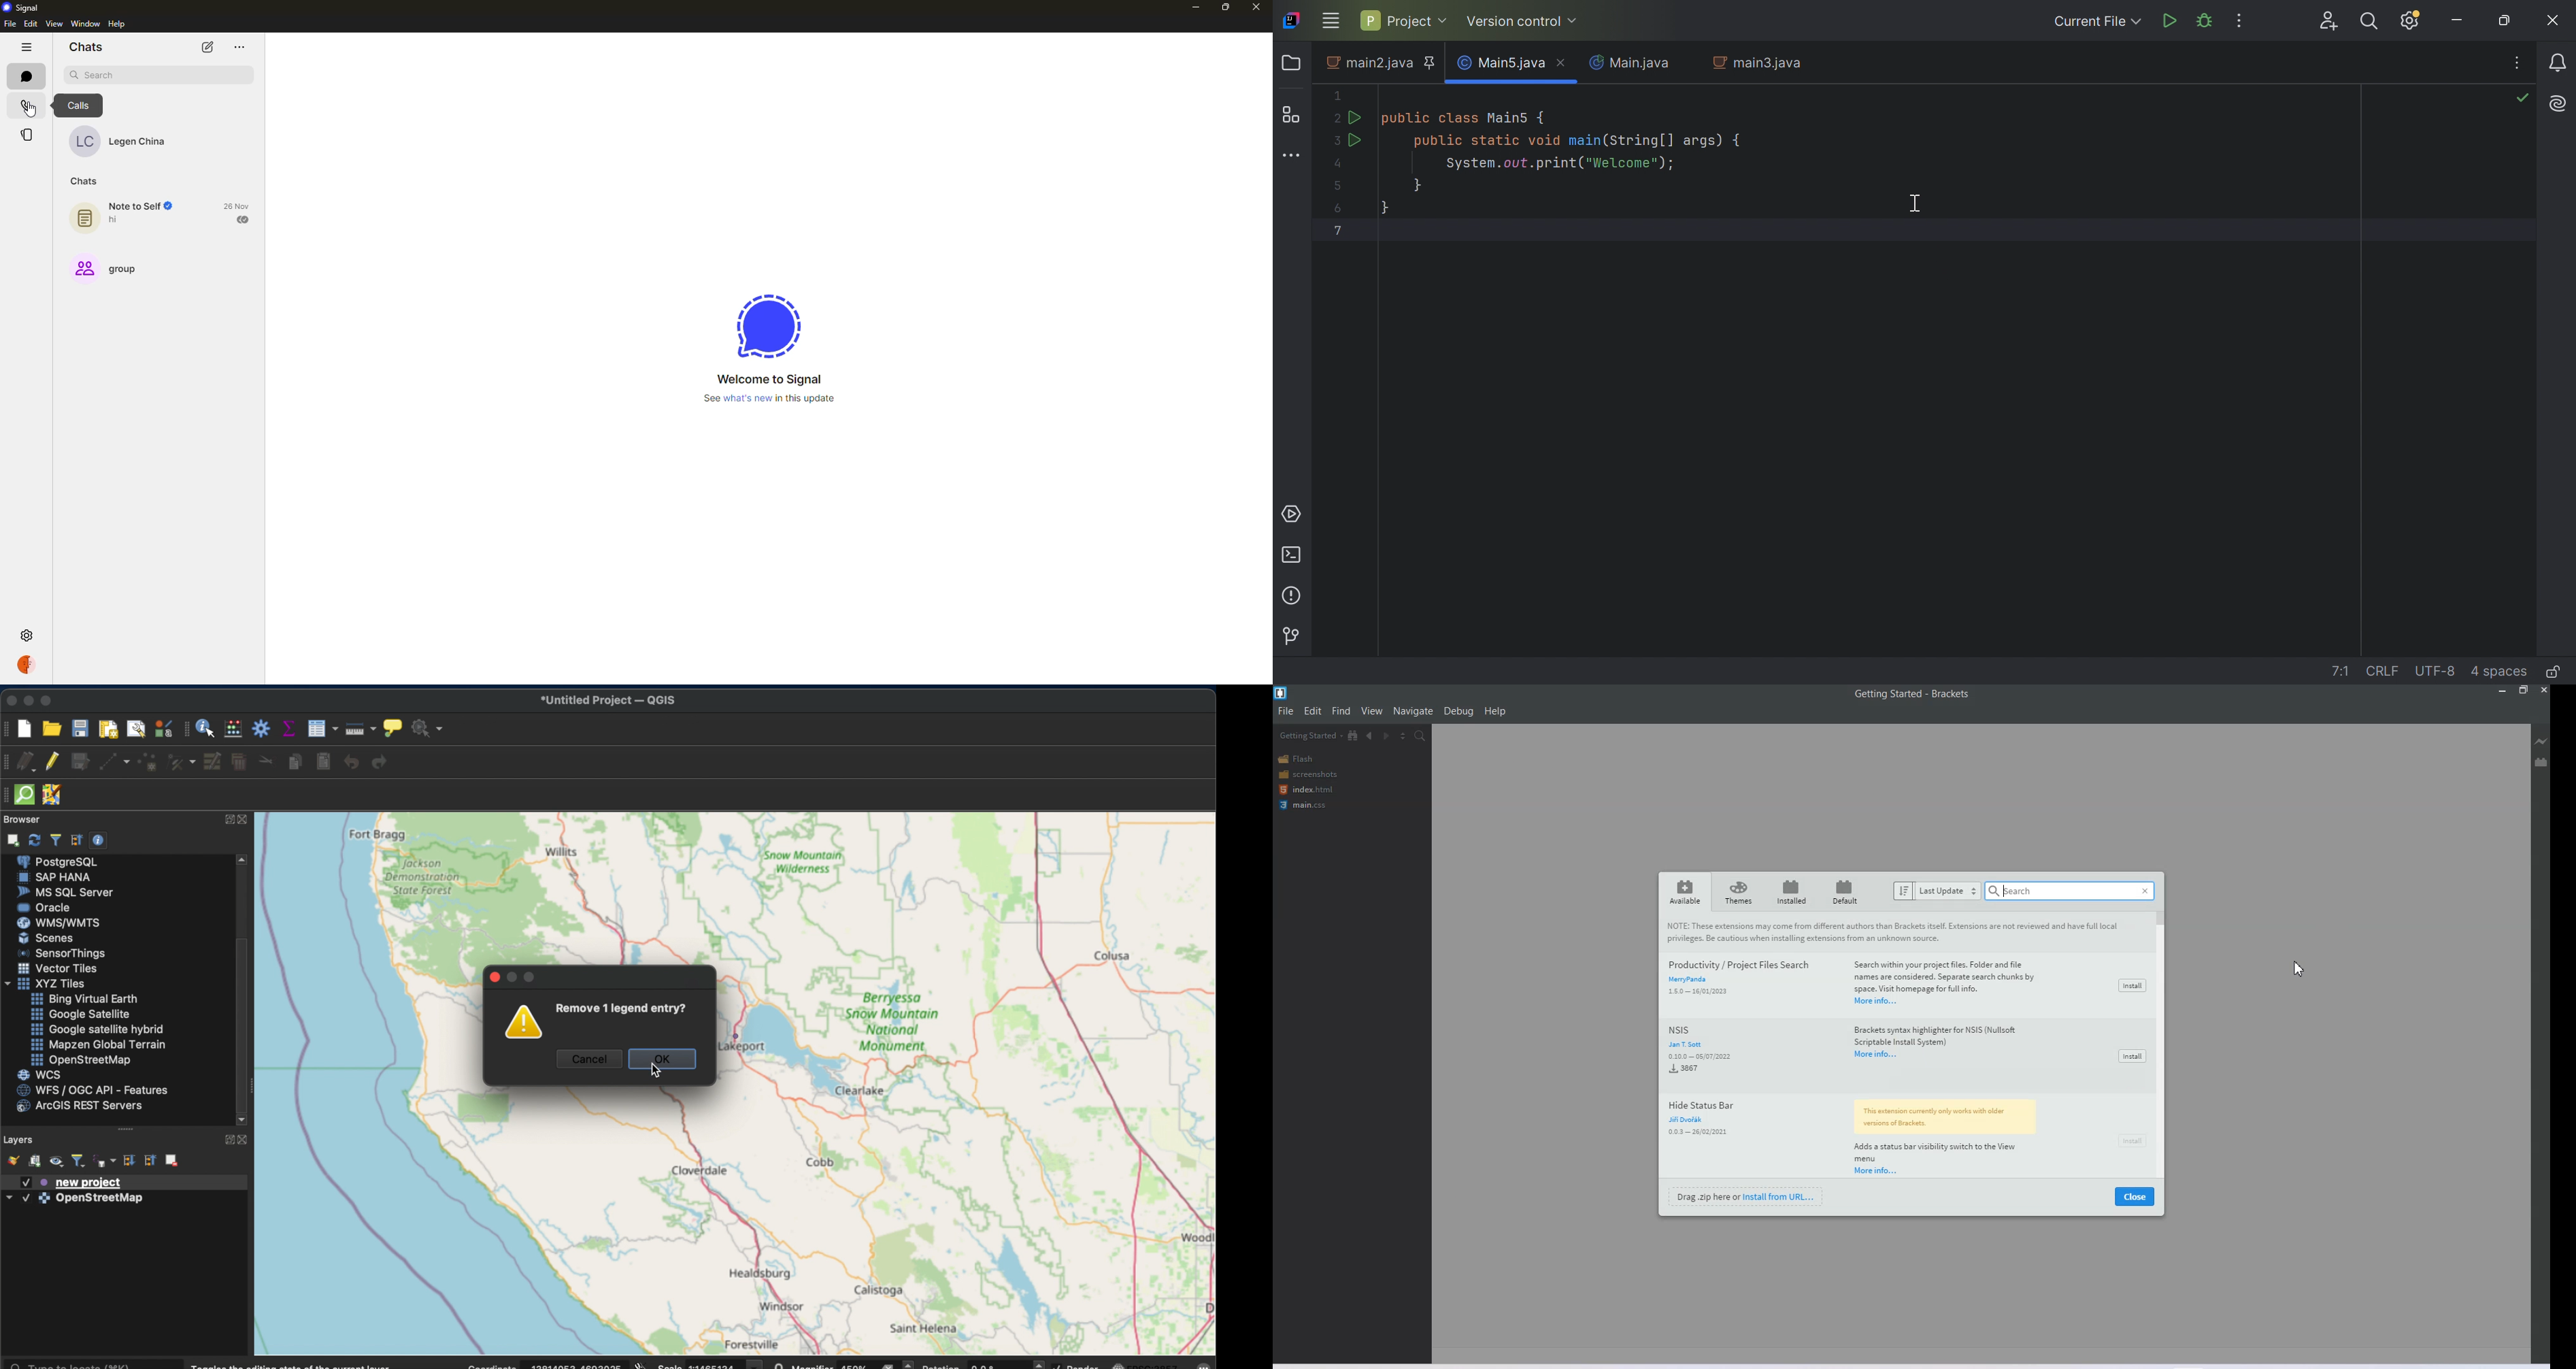  I want to click on Extension Manager, so click(2542, 762).